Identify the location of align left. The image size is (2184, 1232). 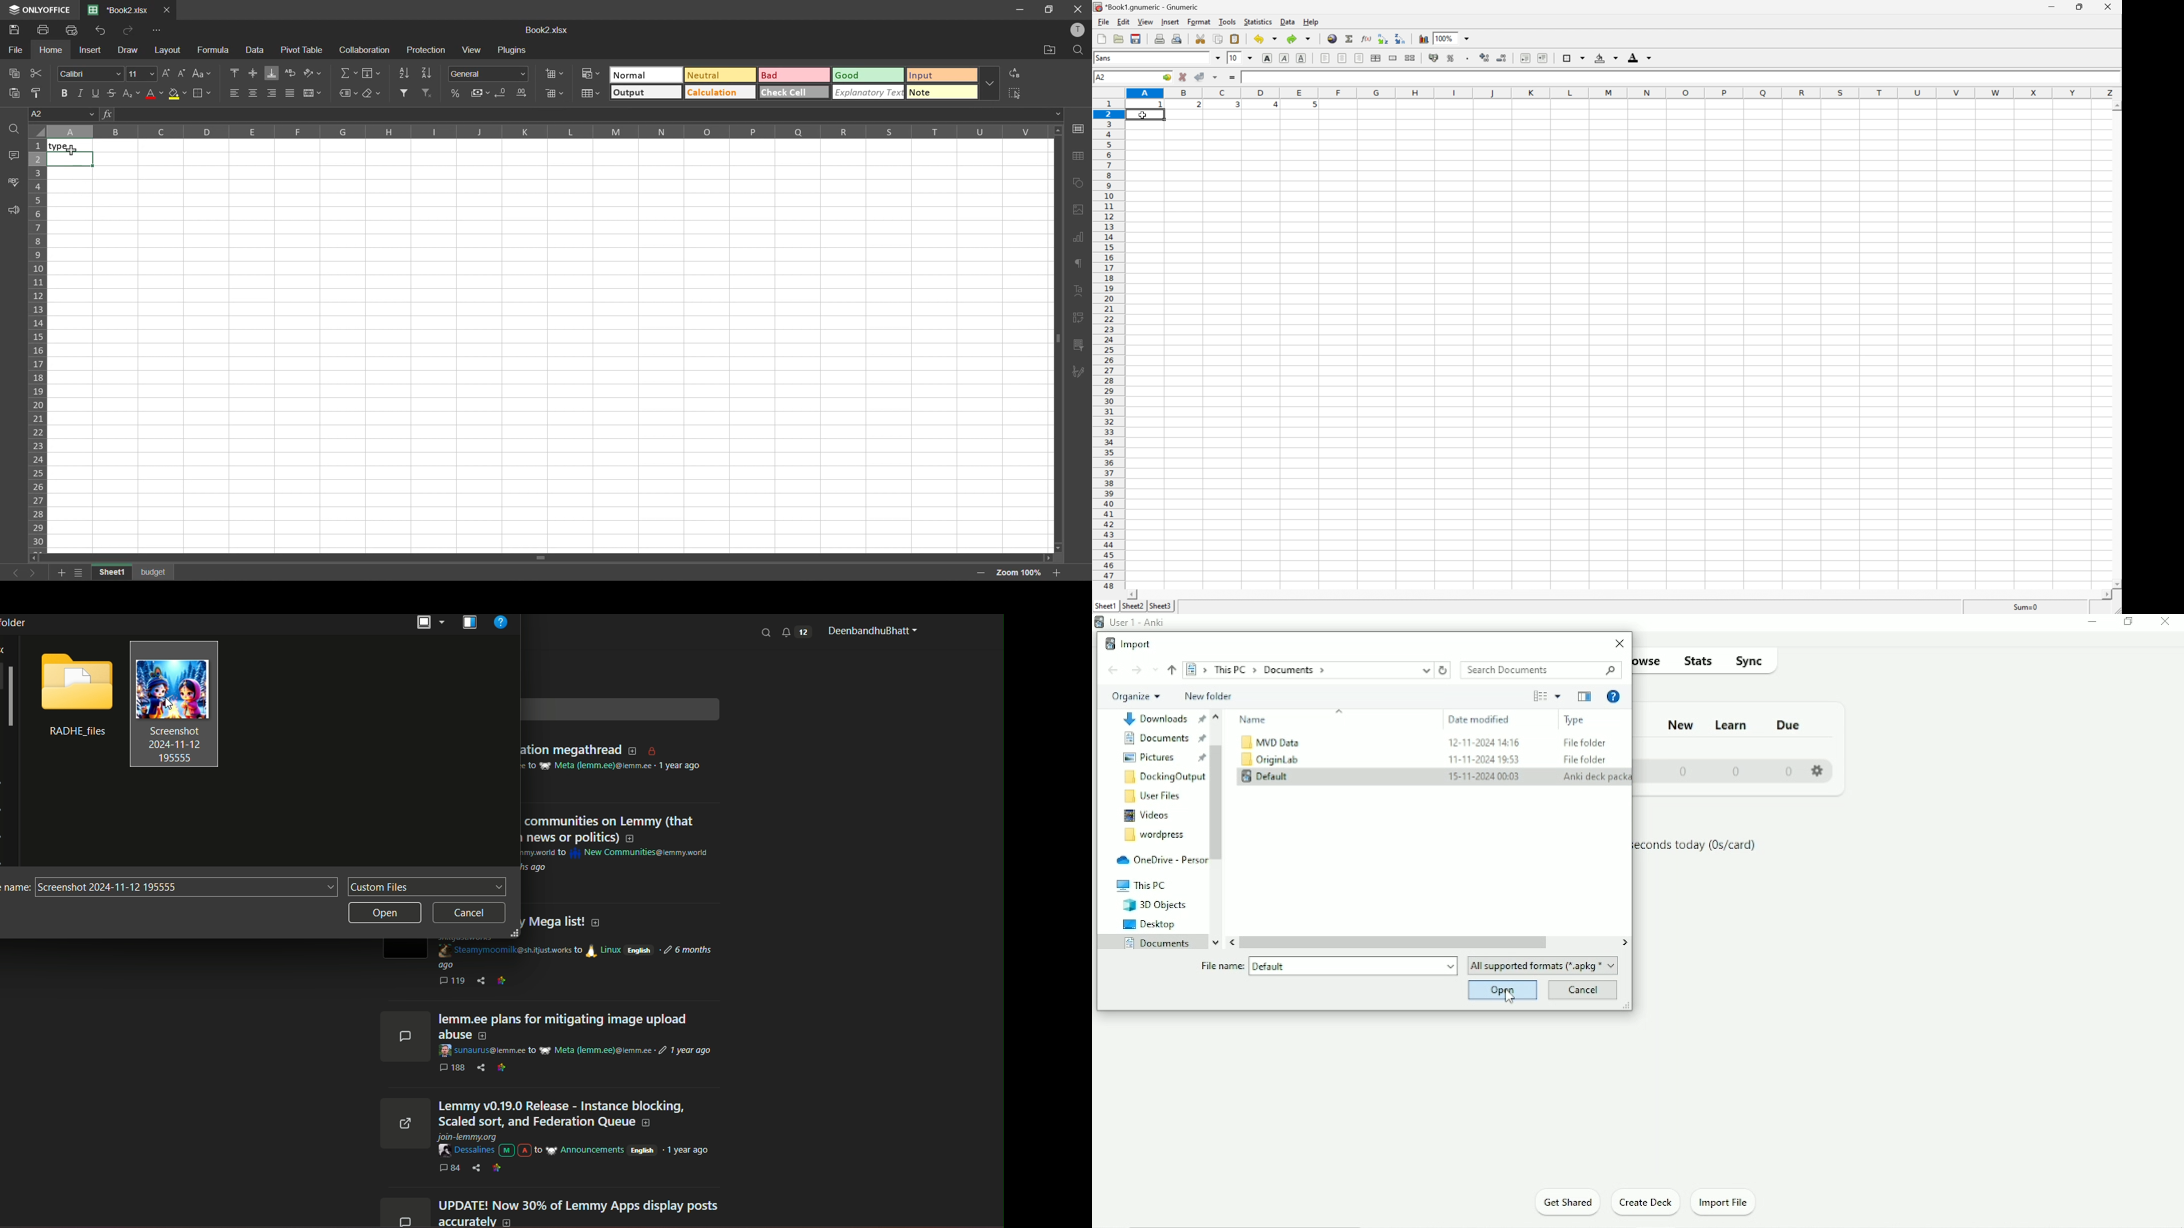
(1326, 58).